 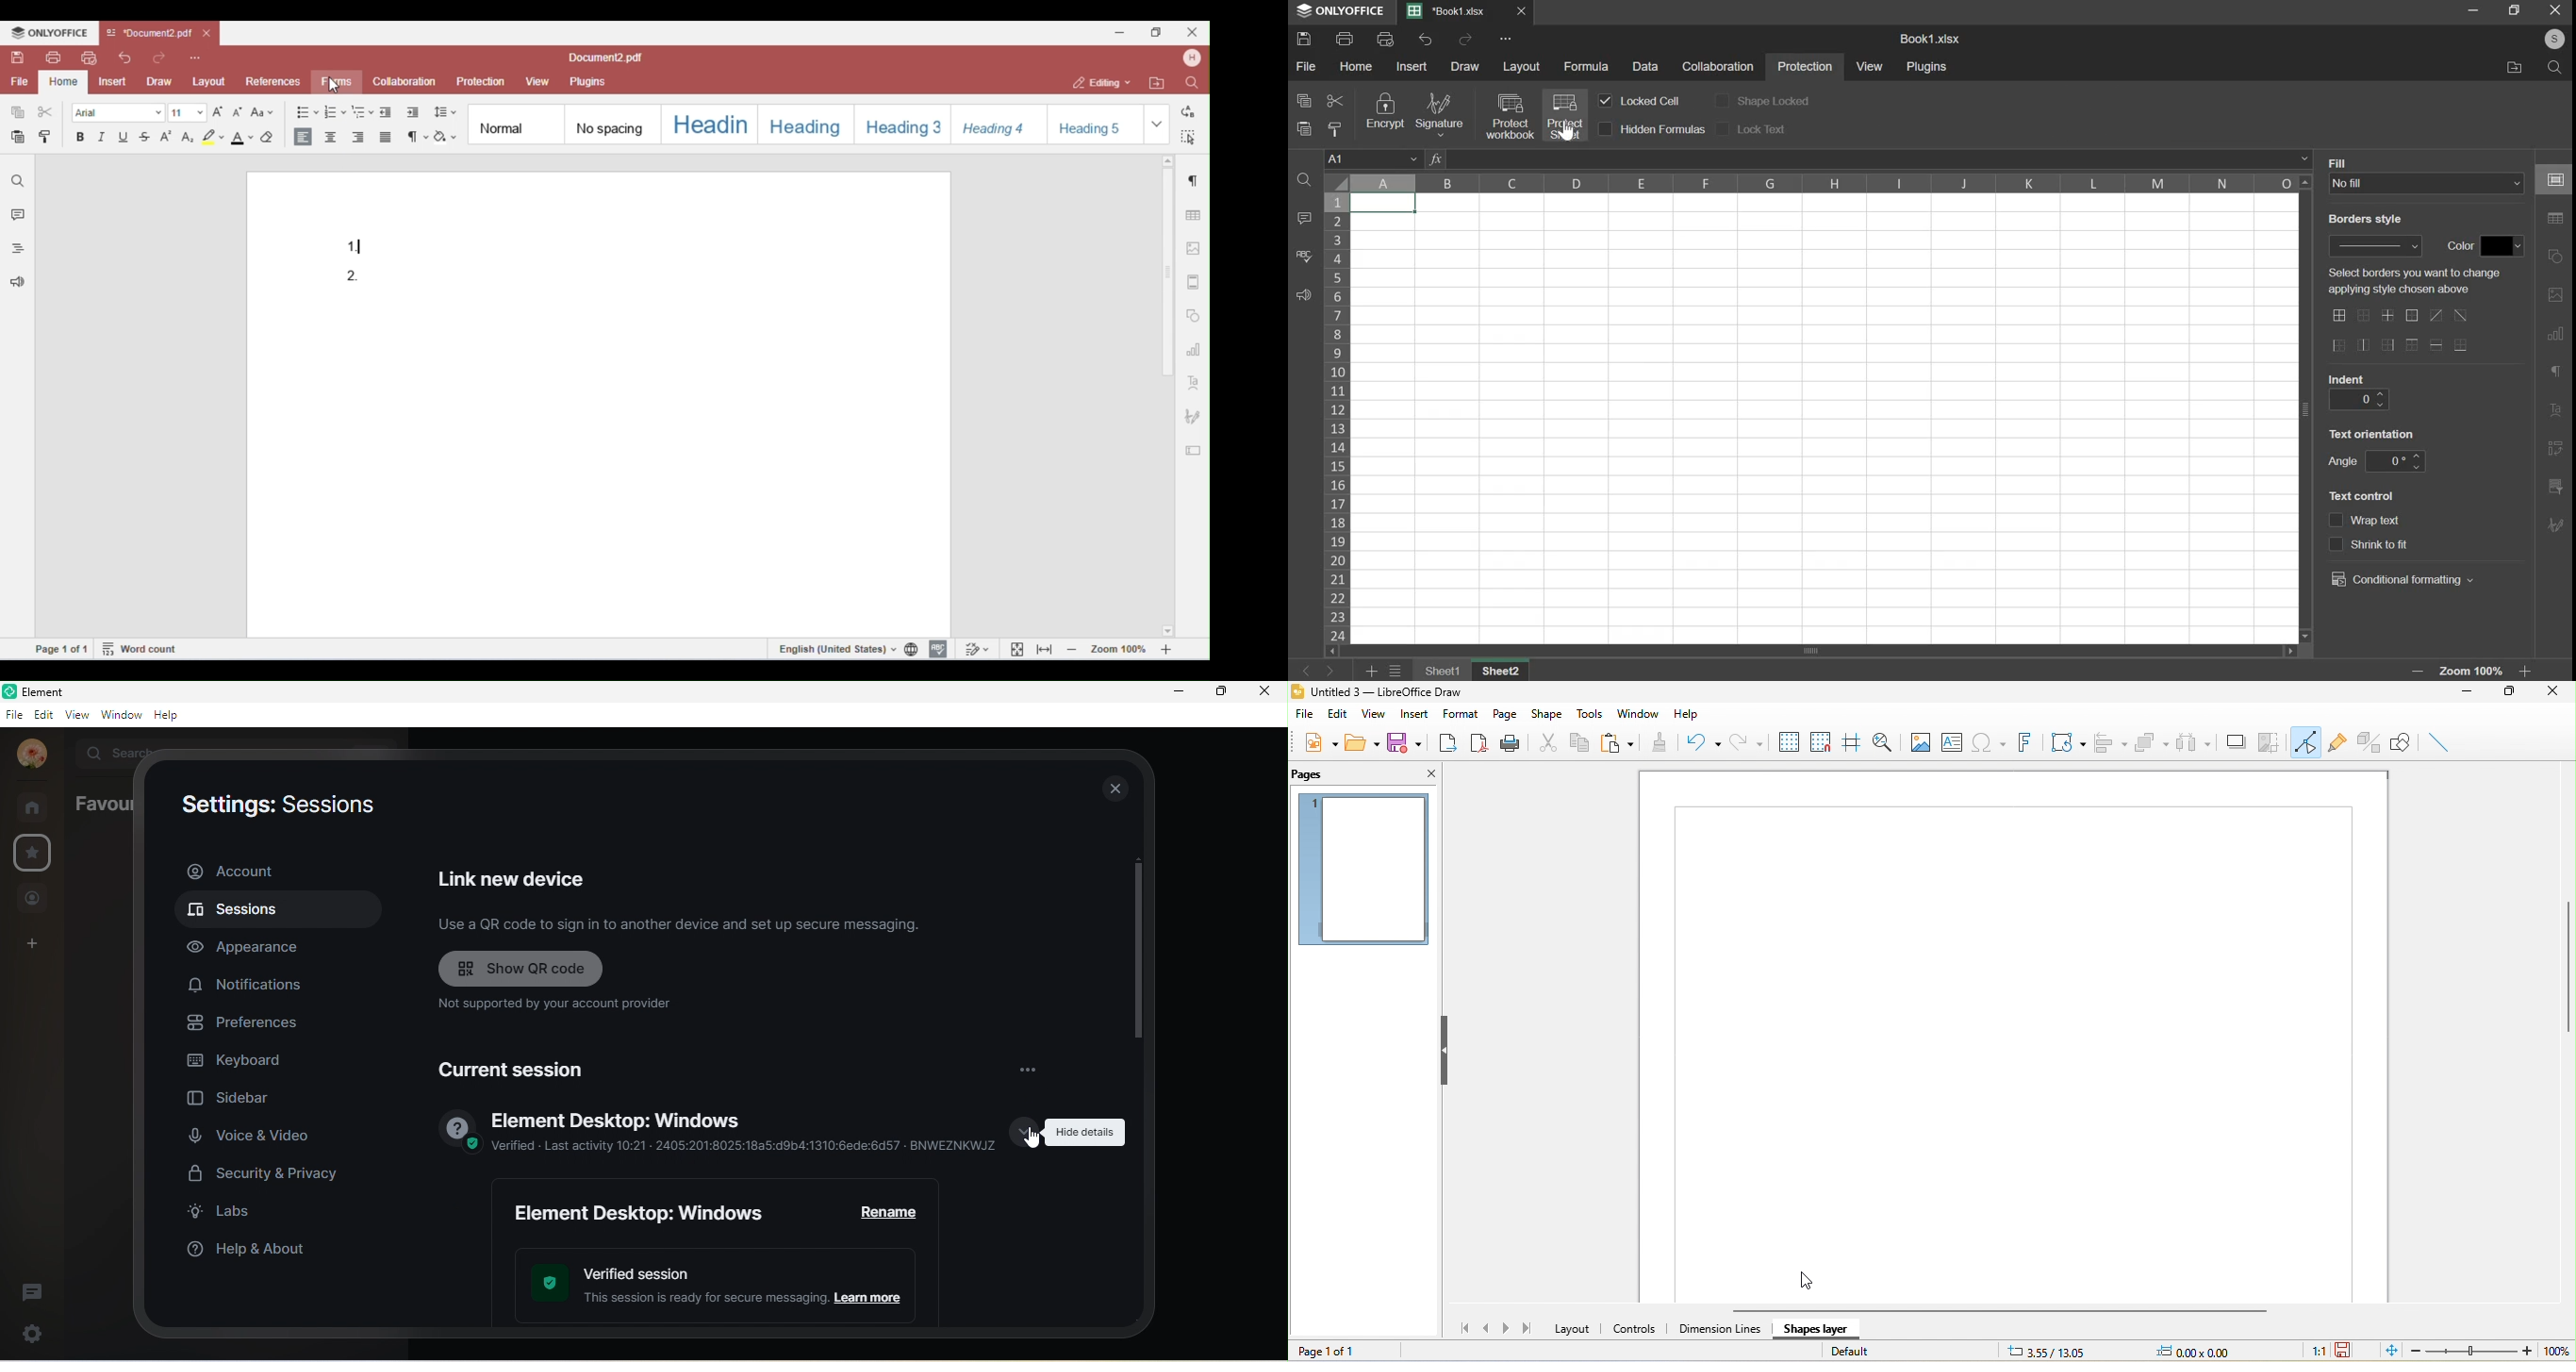 I want to click on cut, so click(x=1548, y=742).